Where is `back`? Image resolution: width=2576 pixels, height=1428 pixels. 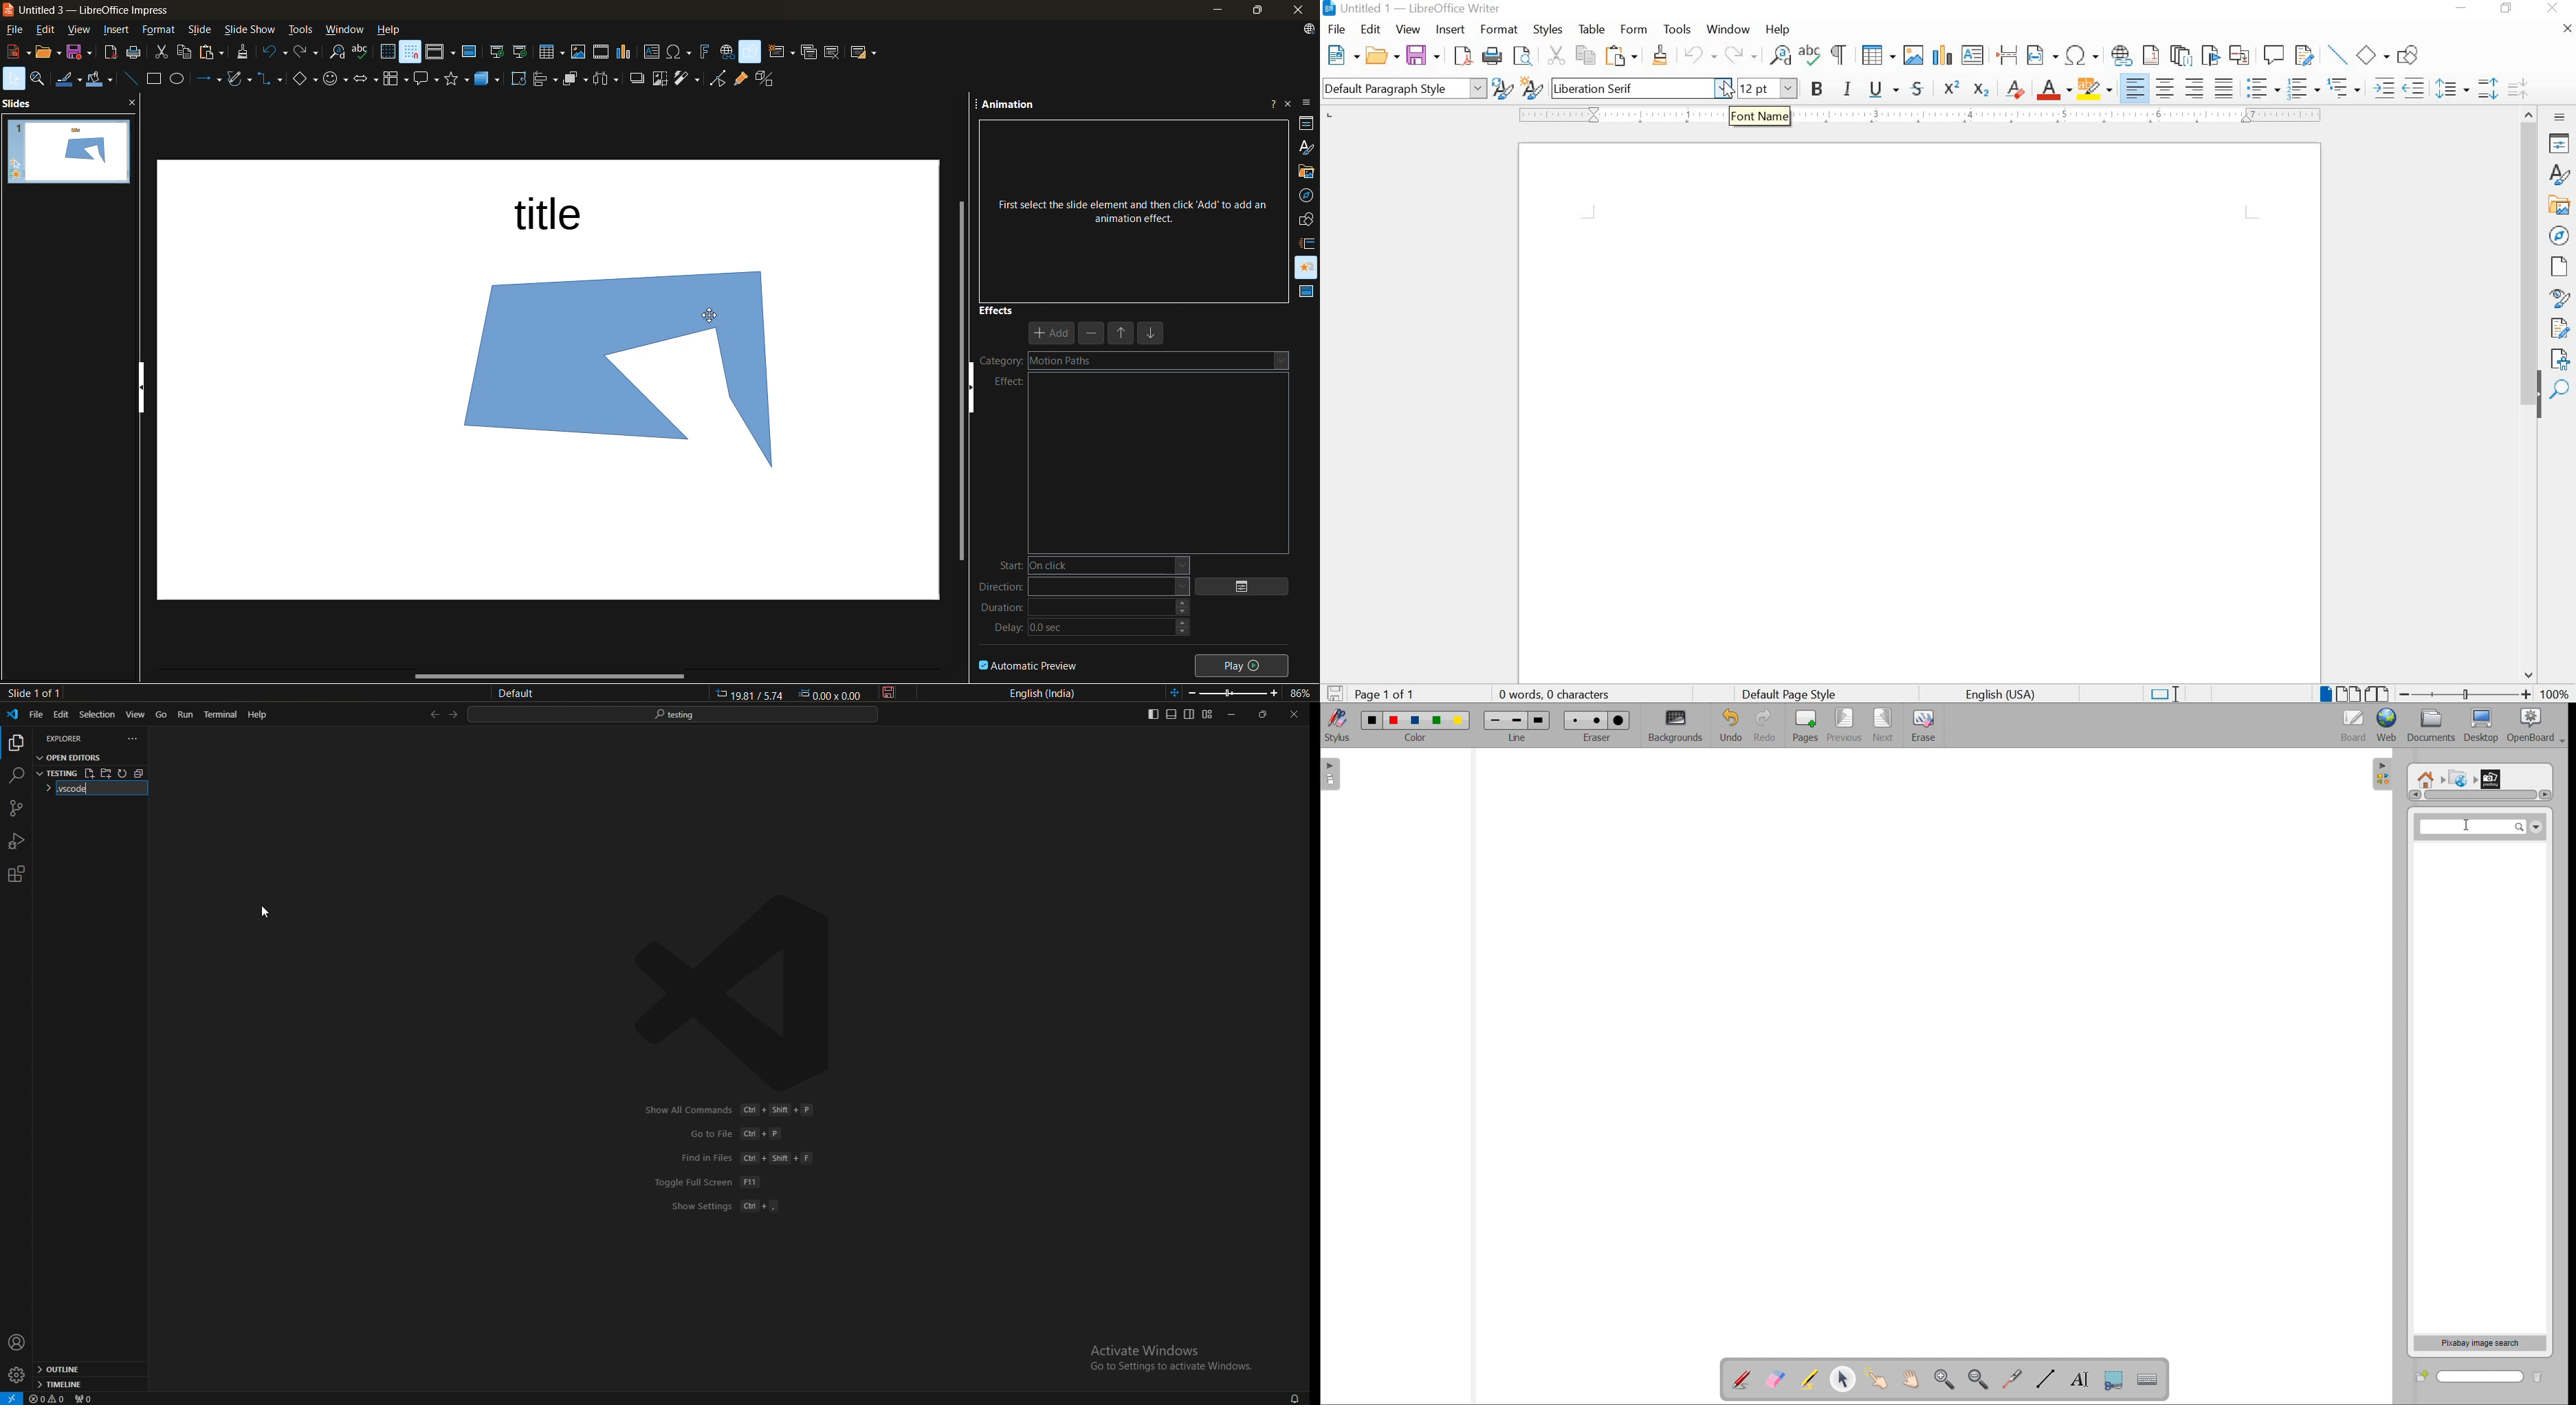 back is located at coordinates (432, 715).